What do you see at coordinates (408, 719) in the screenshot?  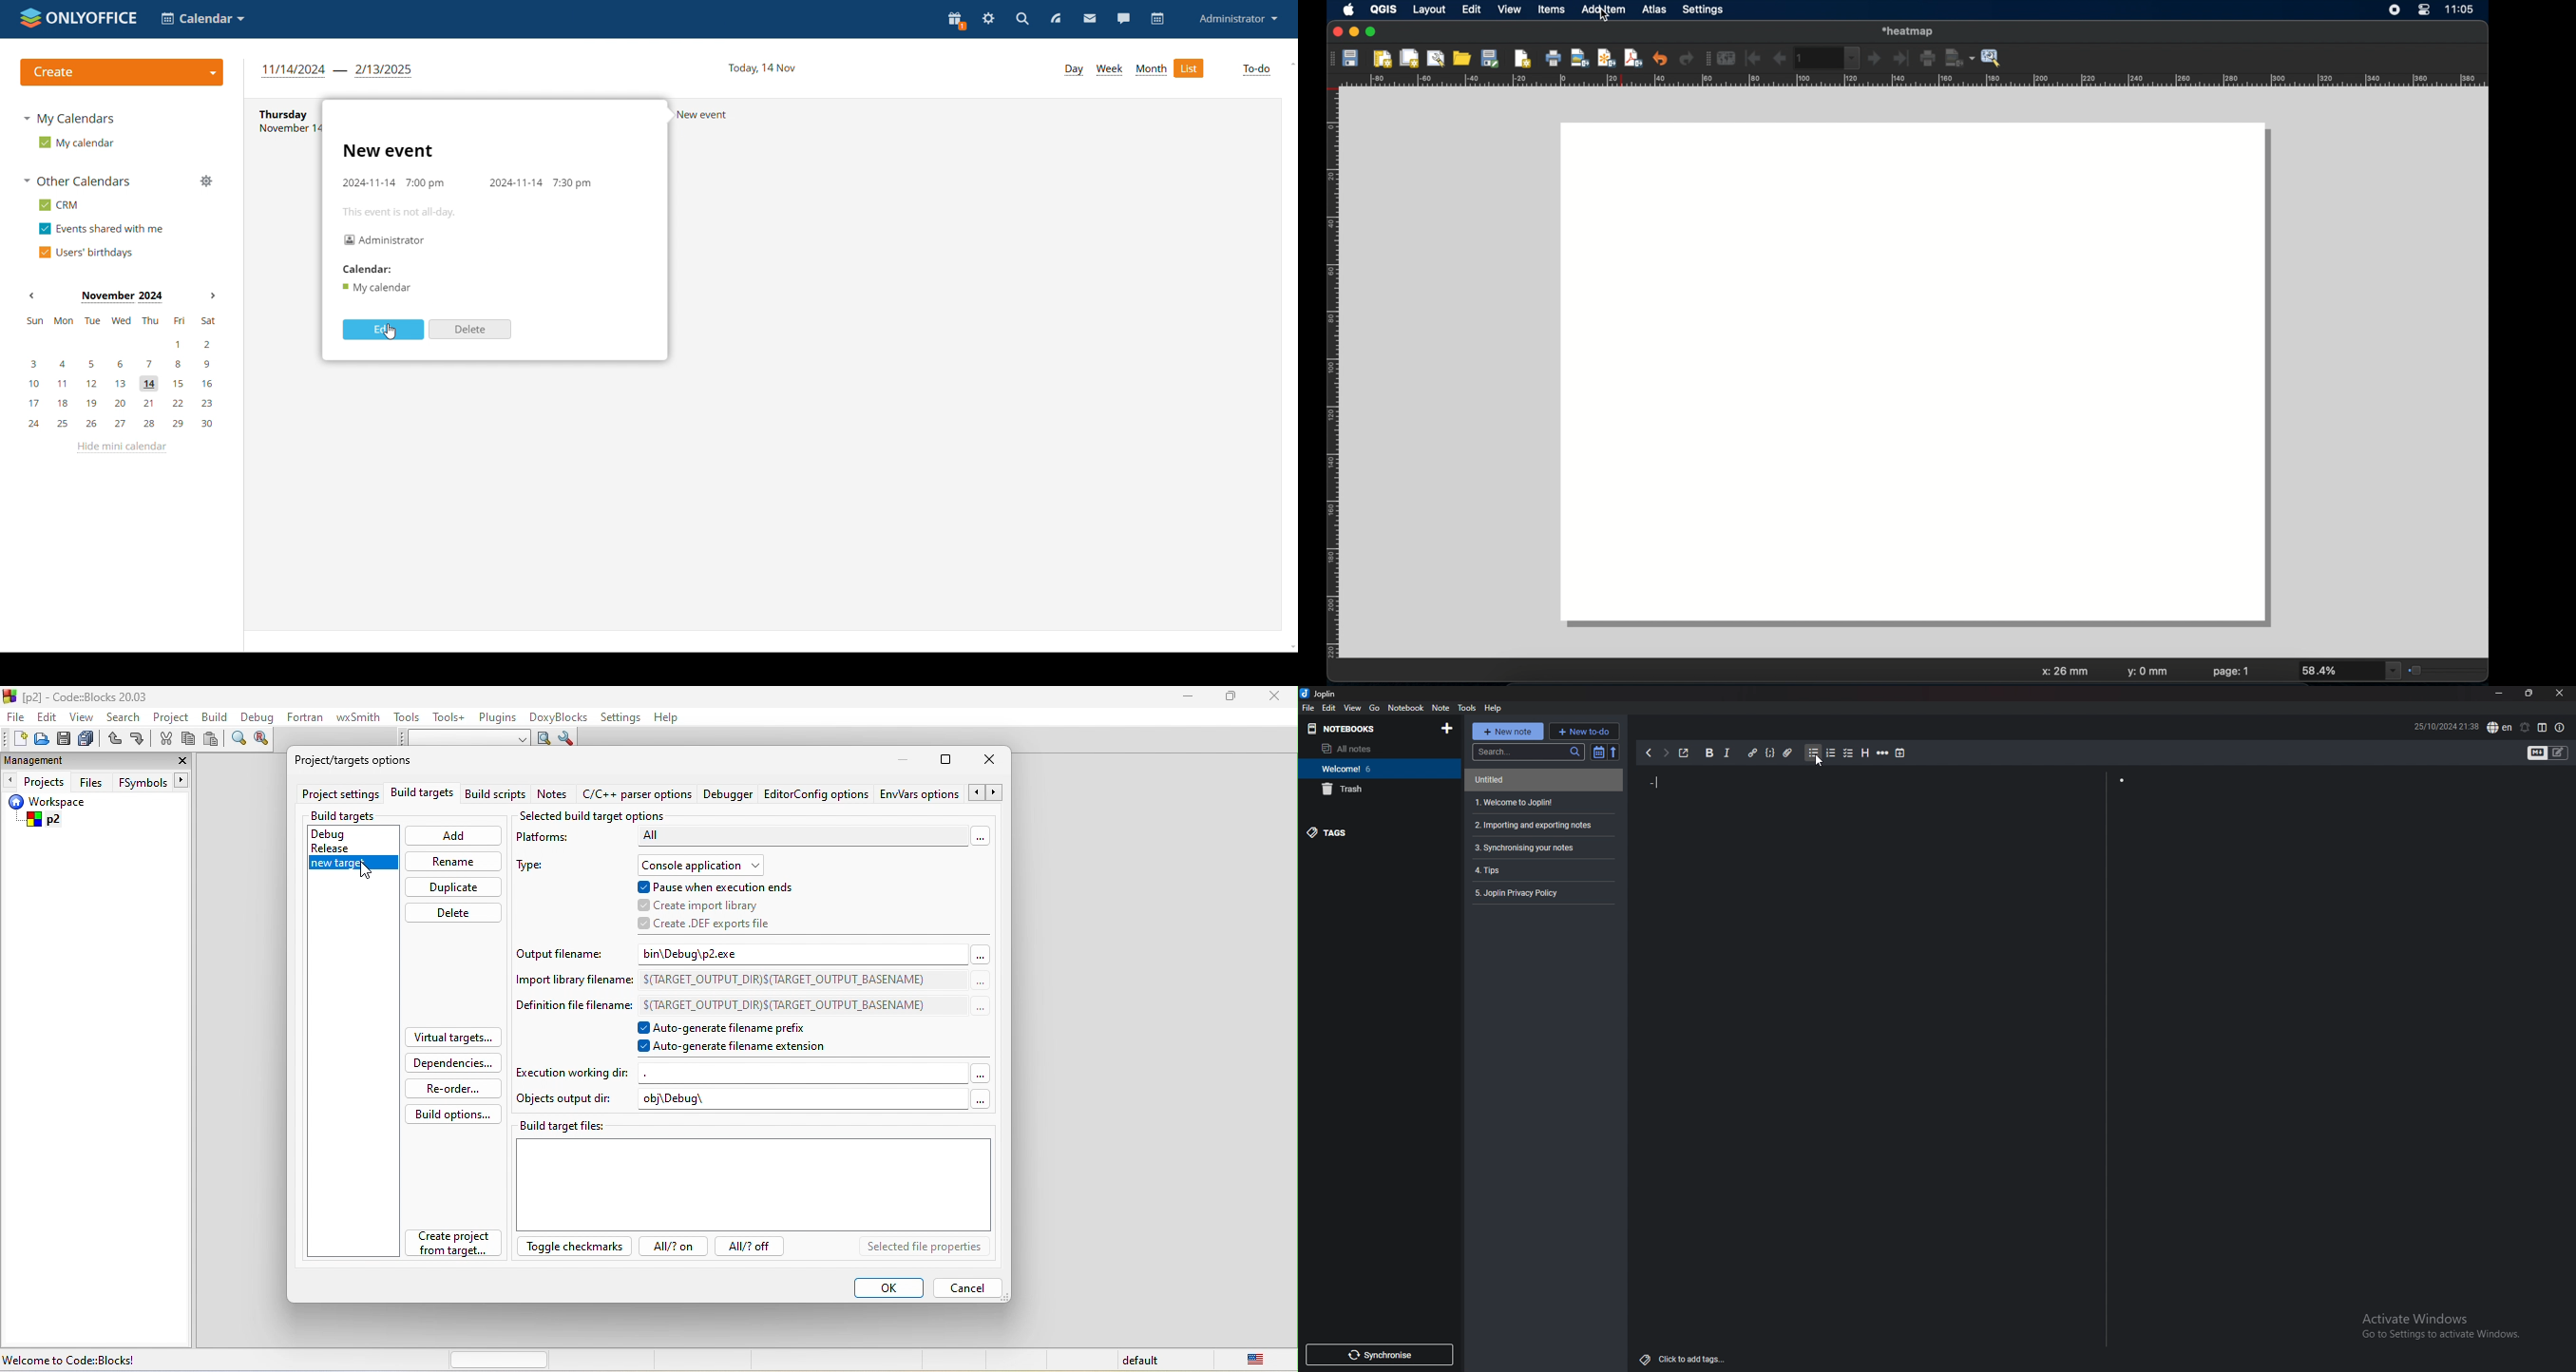 I see `tools` at bounding box center [408, 719].